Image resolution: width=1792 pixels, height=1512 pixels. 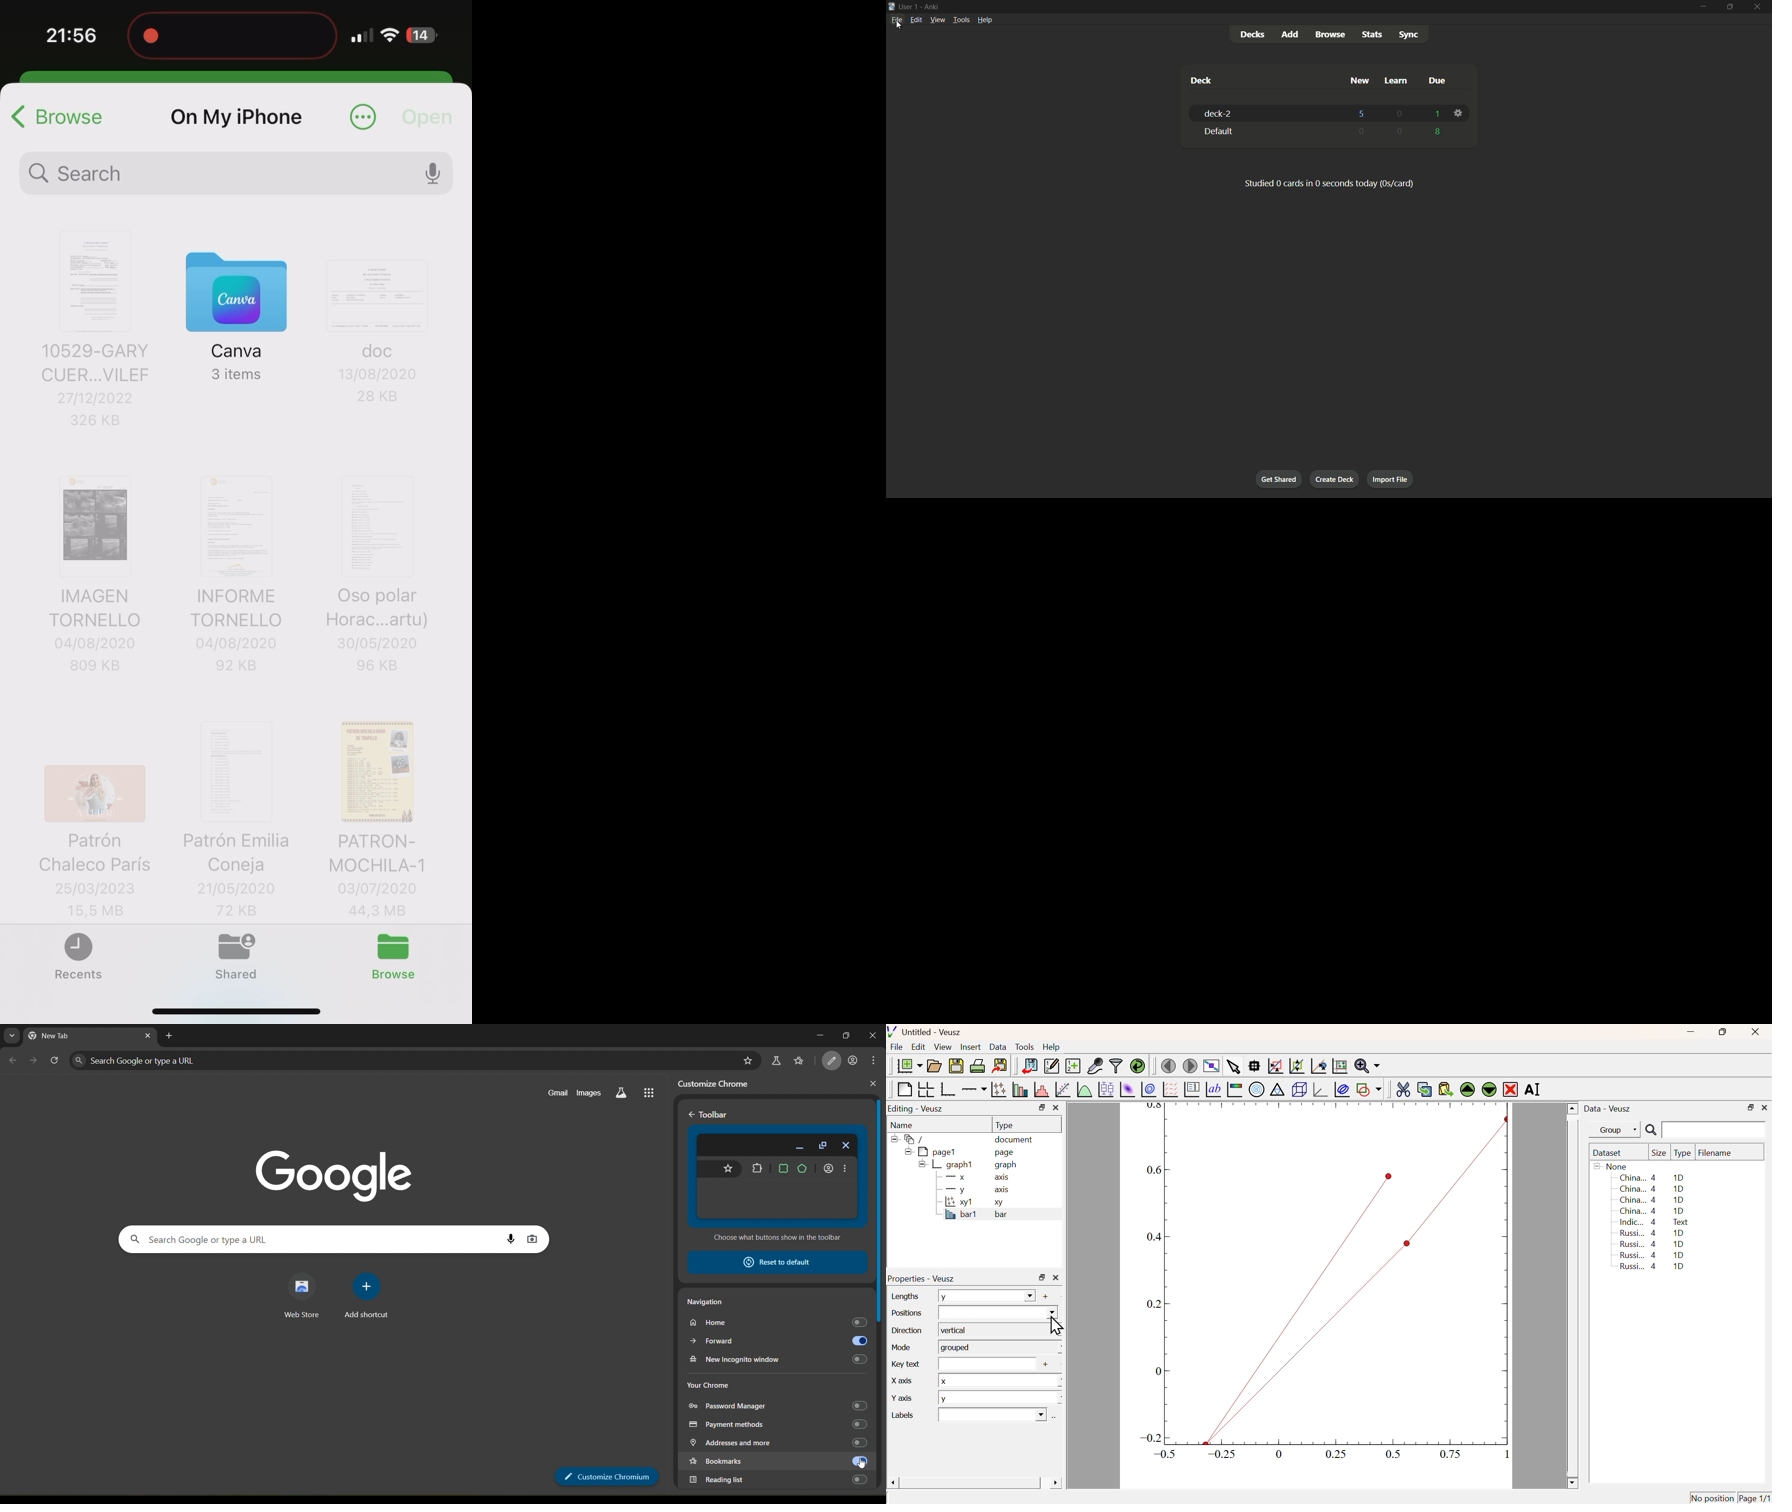 I want to click on bookmark page, so click(x=748, y=1059).